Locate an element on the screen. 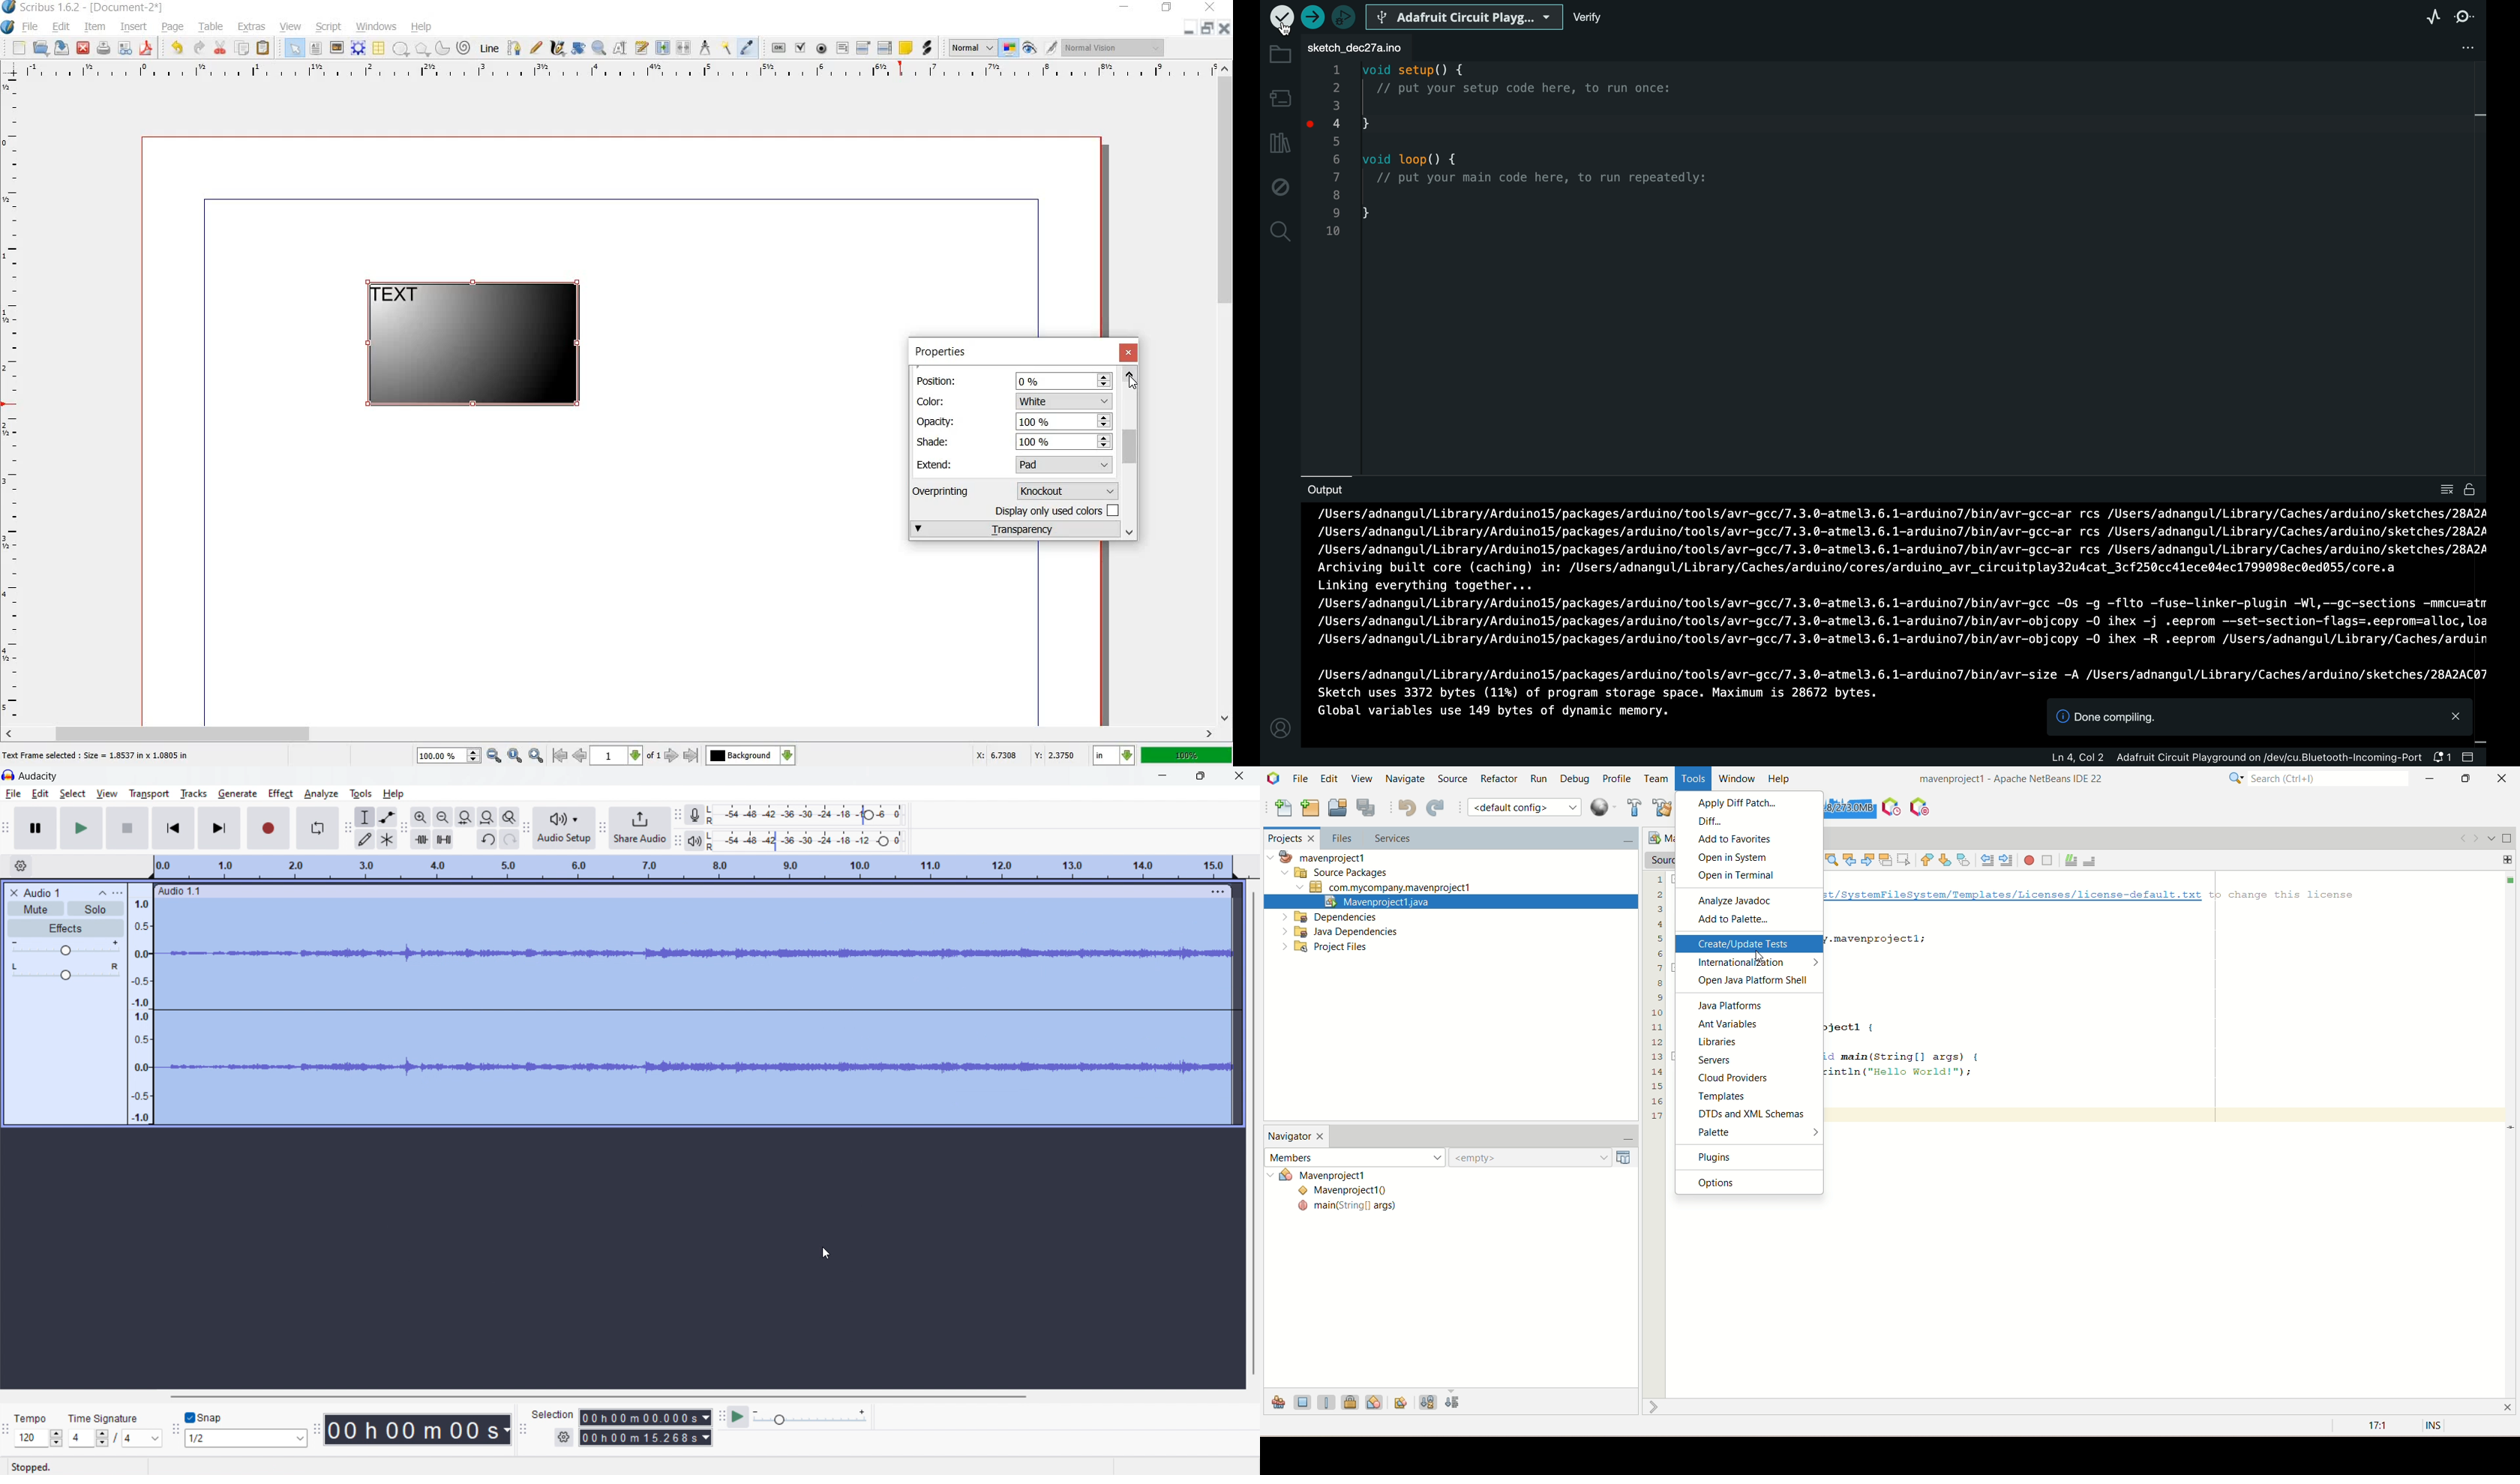 This screenshot has width=2520, height=1484. close is located at coordinates (84, 48).